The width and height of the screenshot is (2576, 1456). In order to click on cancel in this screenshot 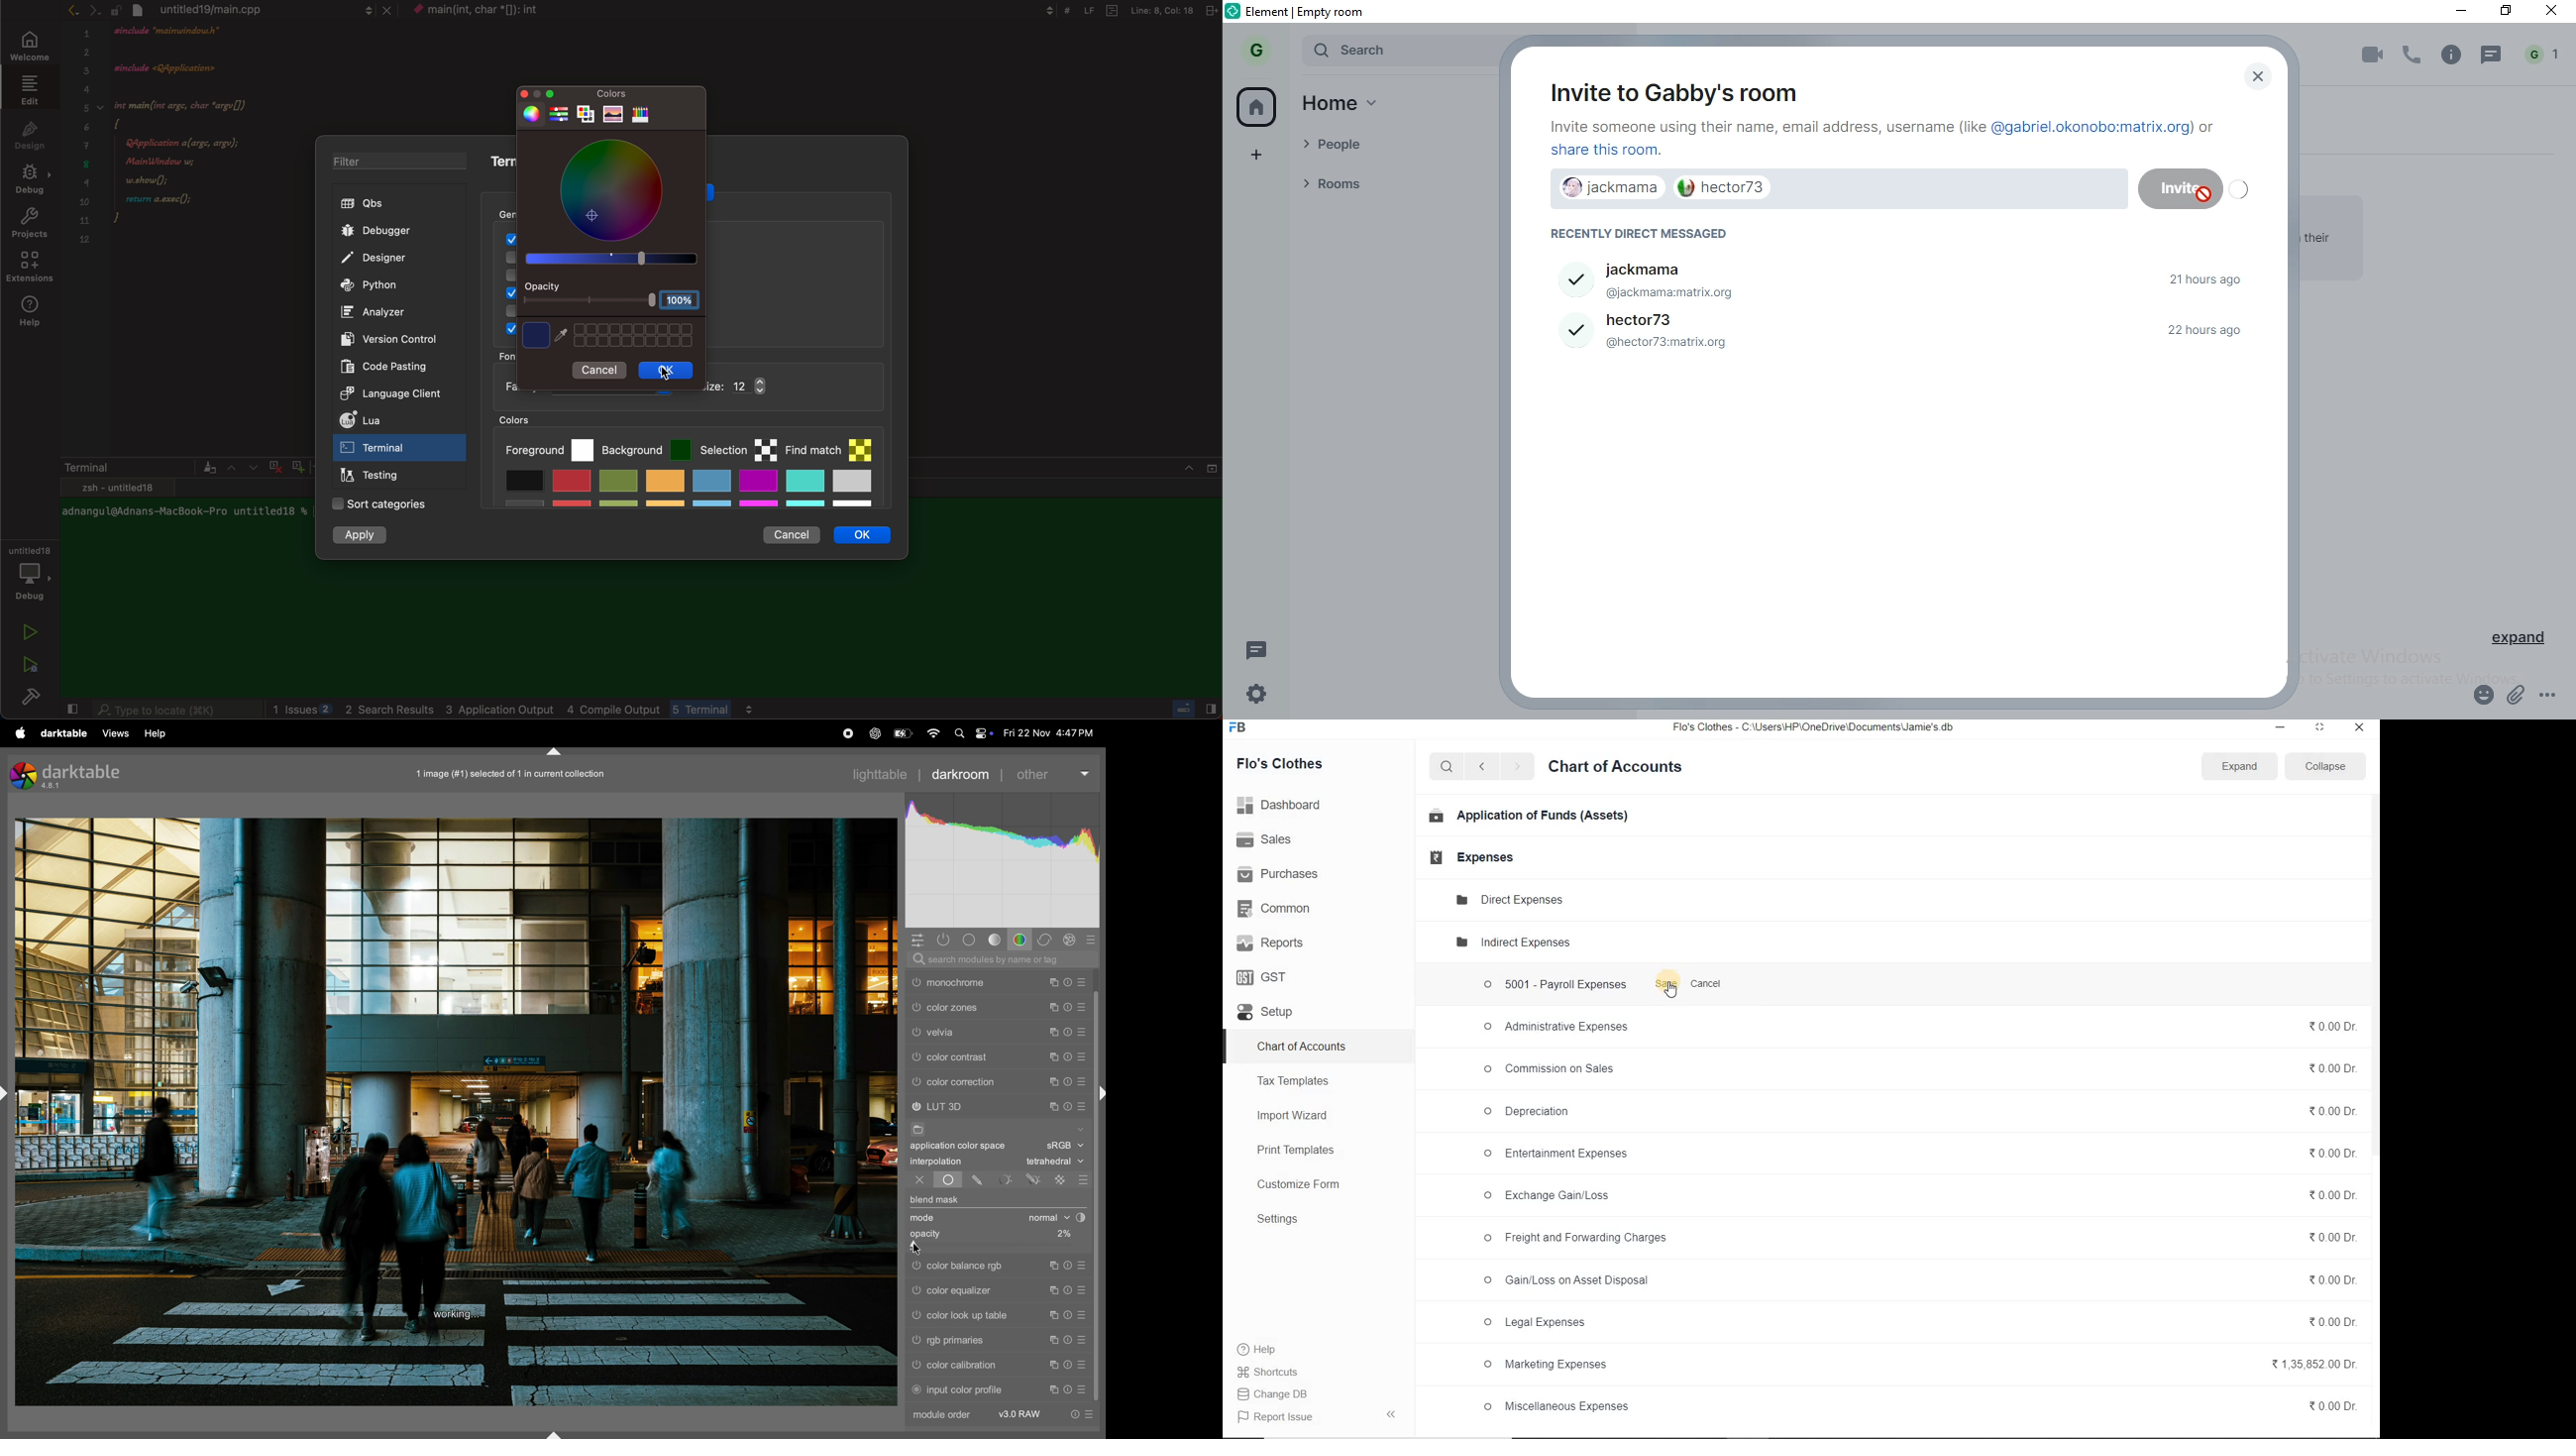, I will do `click(602, 372)`.